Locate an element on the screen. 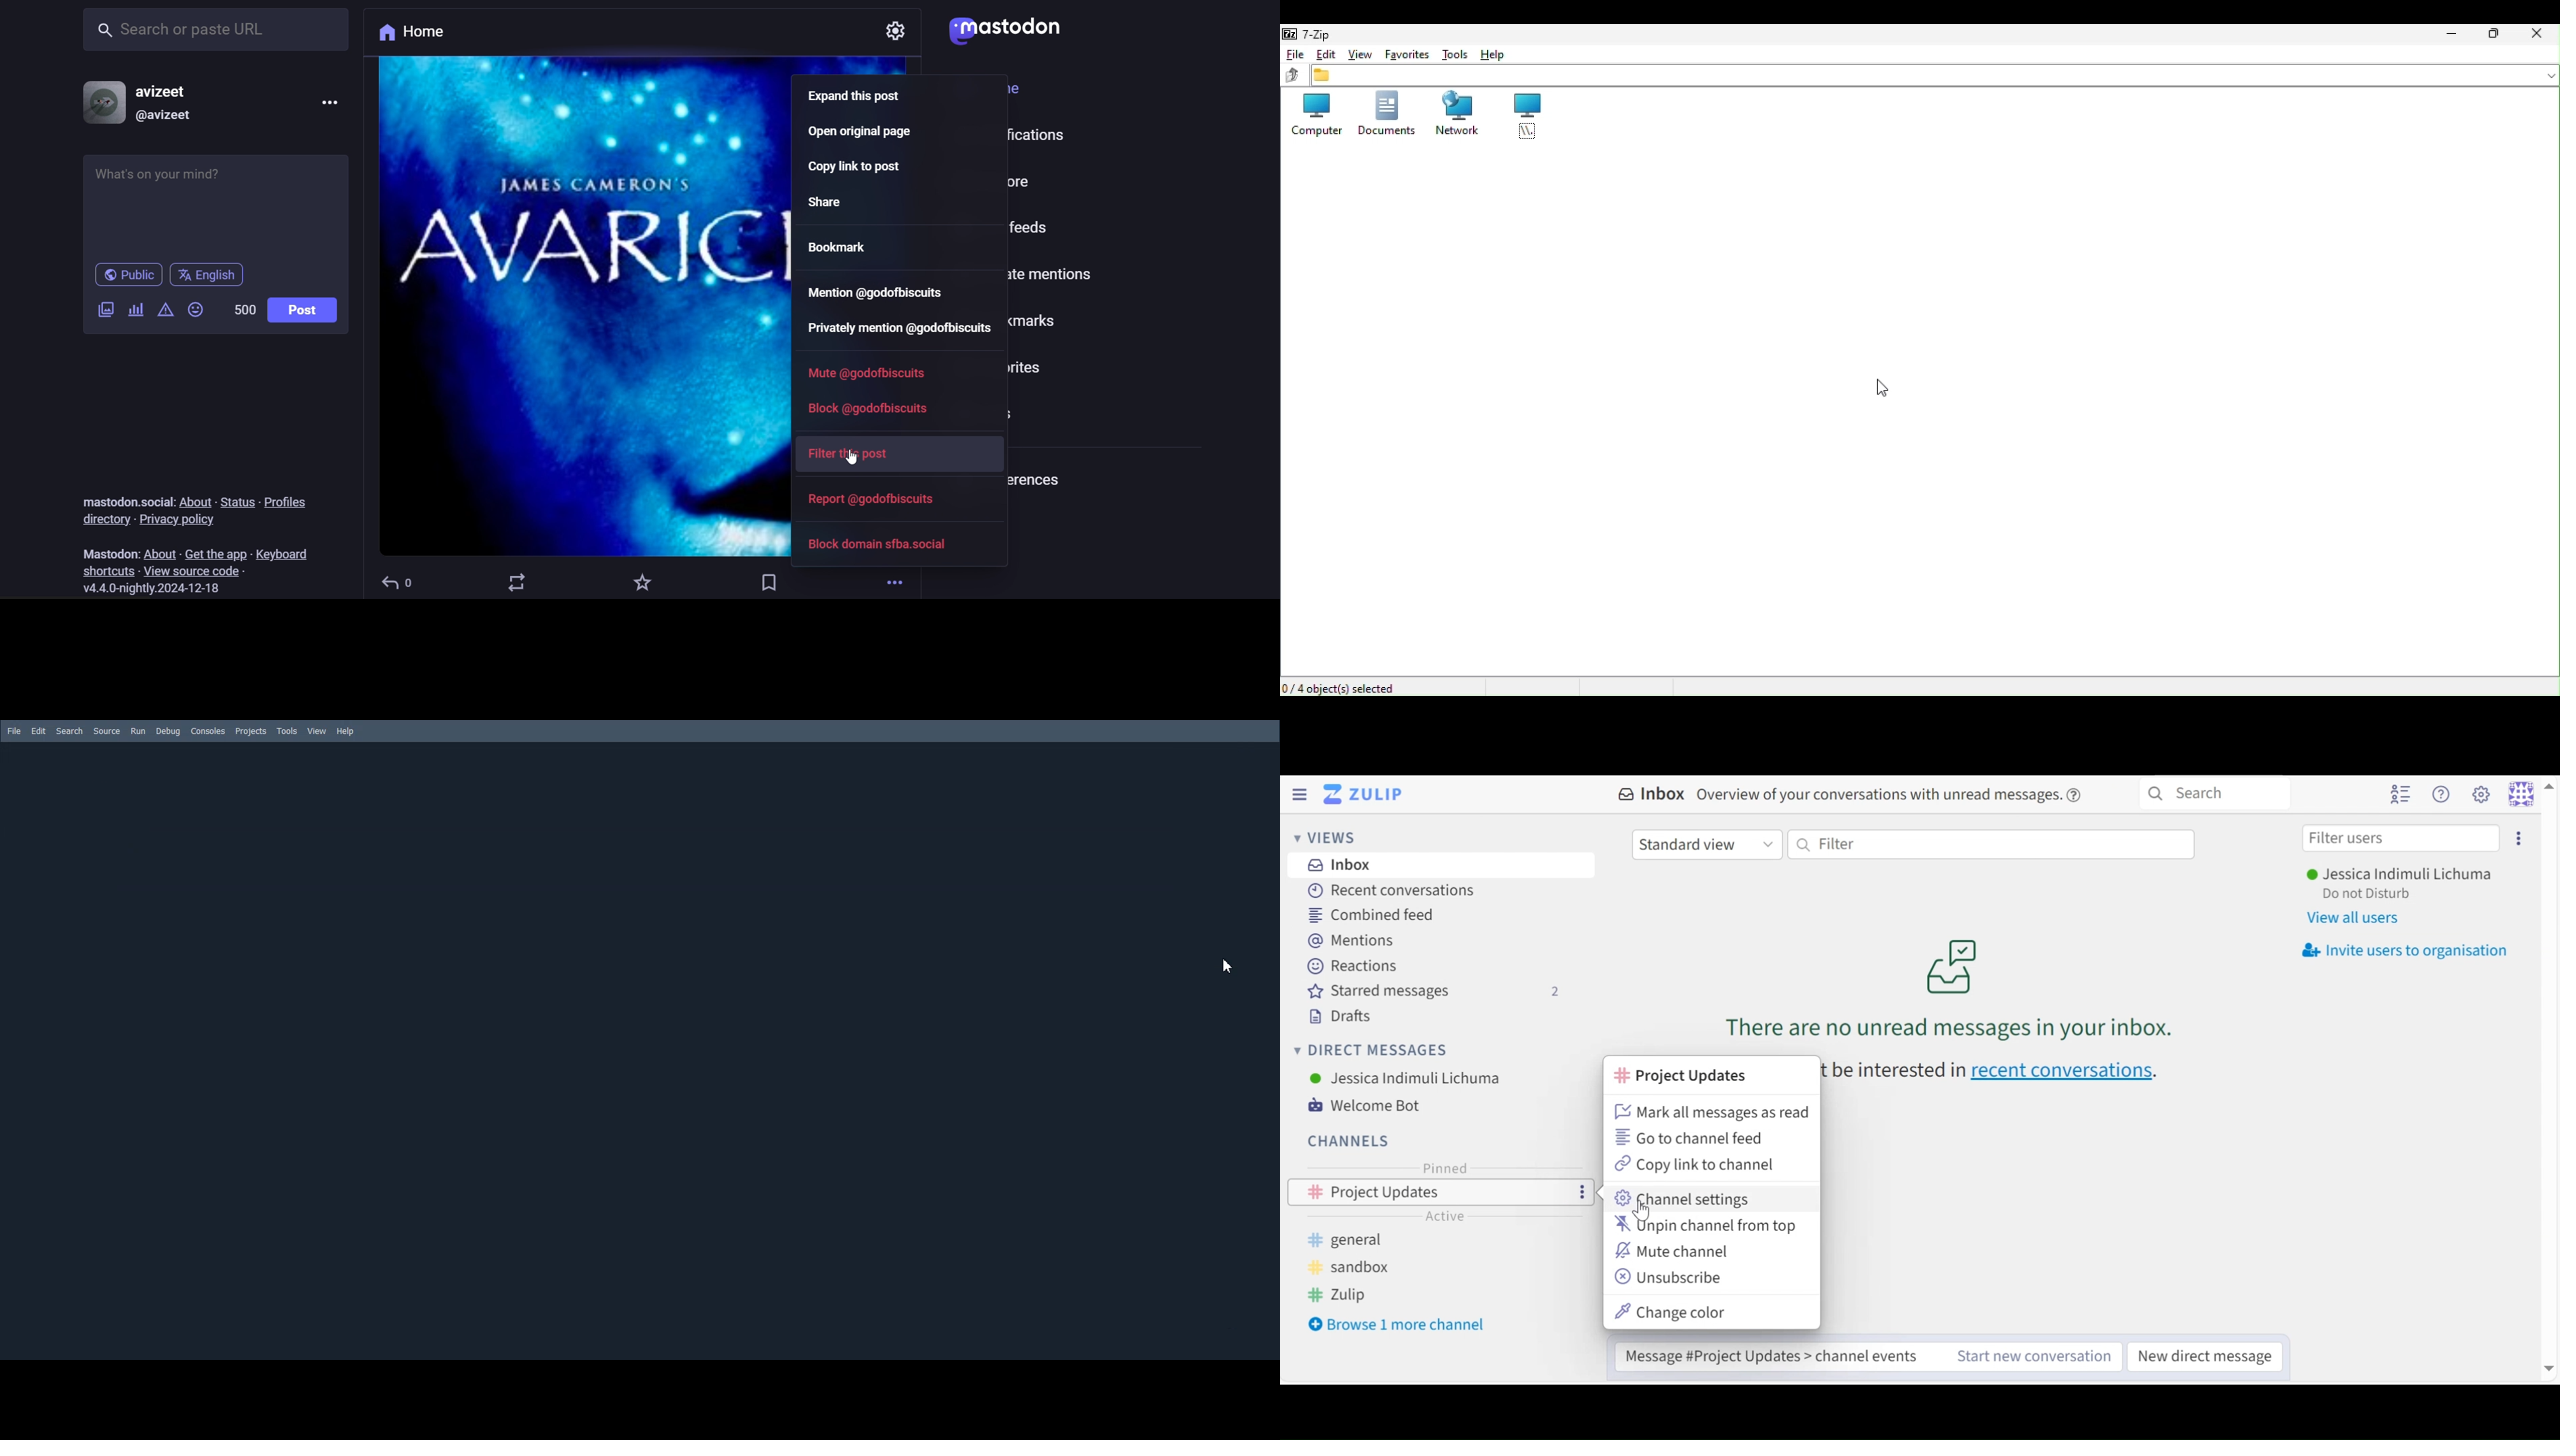 This screenshot has height=1456, width=2576. copy link to post is located at coordinates (861, 168).